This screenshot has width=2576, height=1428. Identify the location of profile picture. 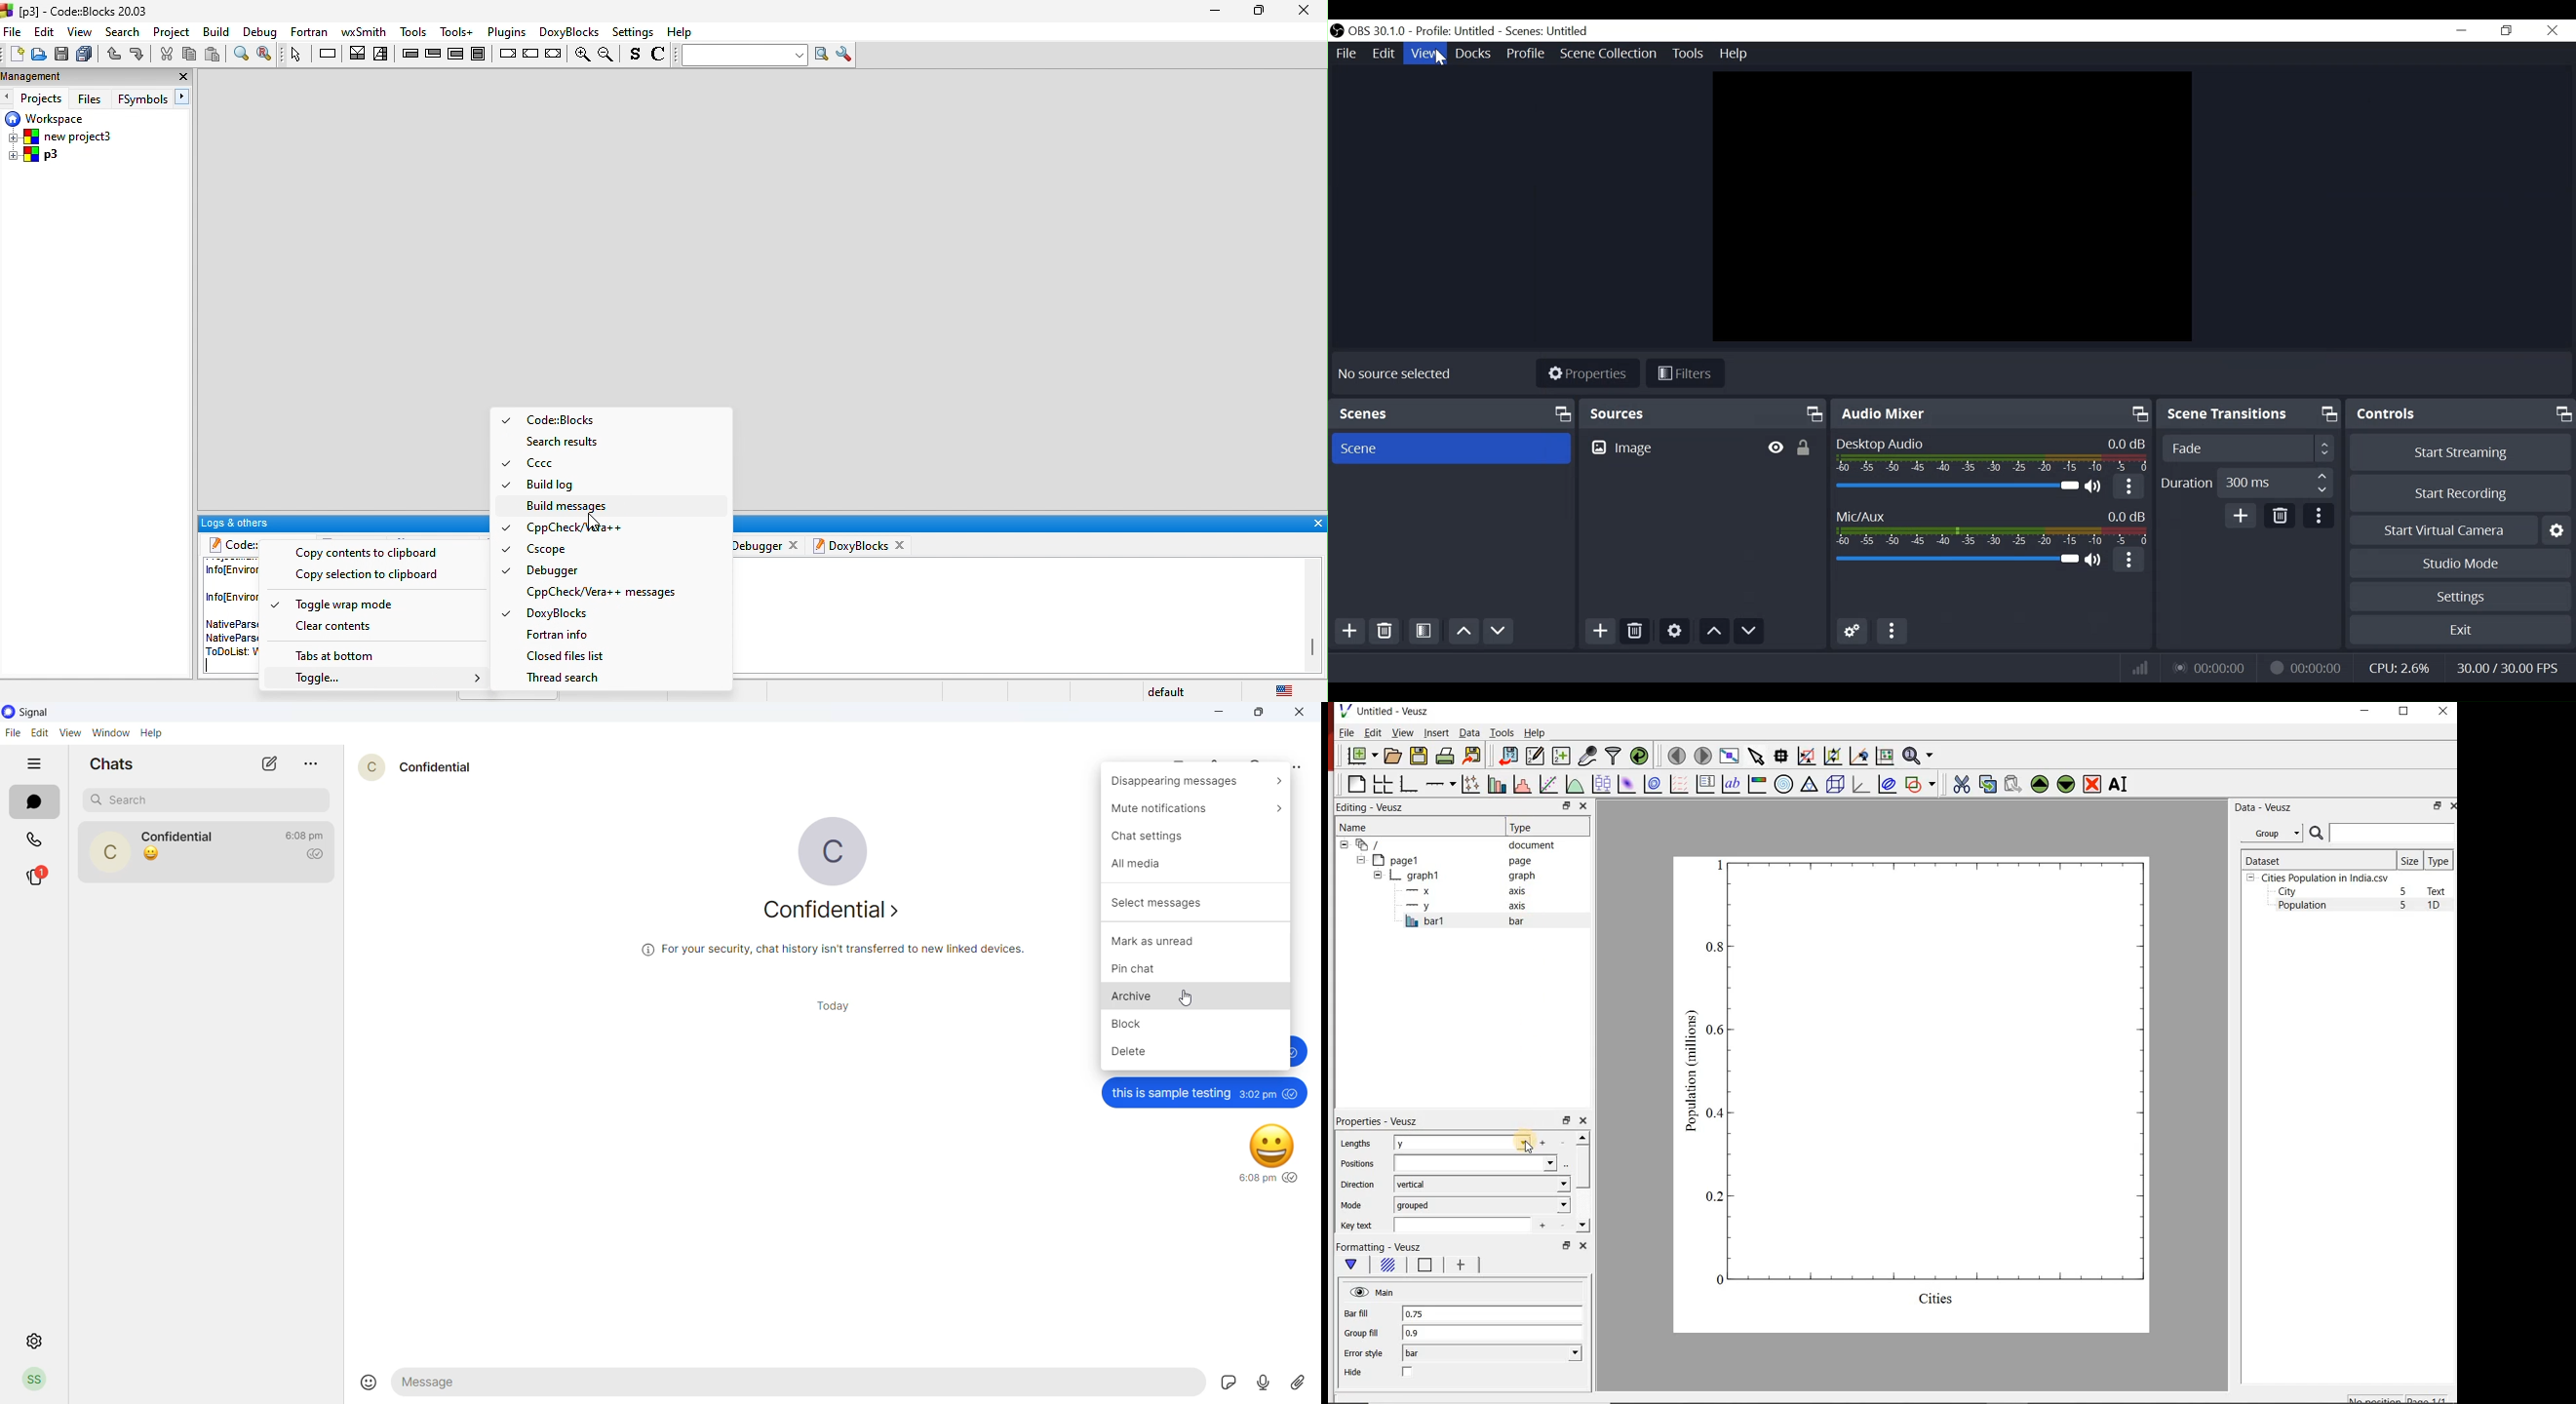
(32, 1380).